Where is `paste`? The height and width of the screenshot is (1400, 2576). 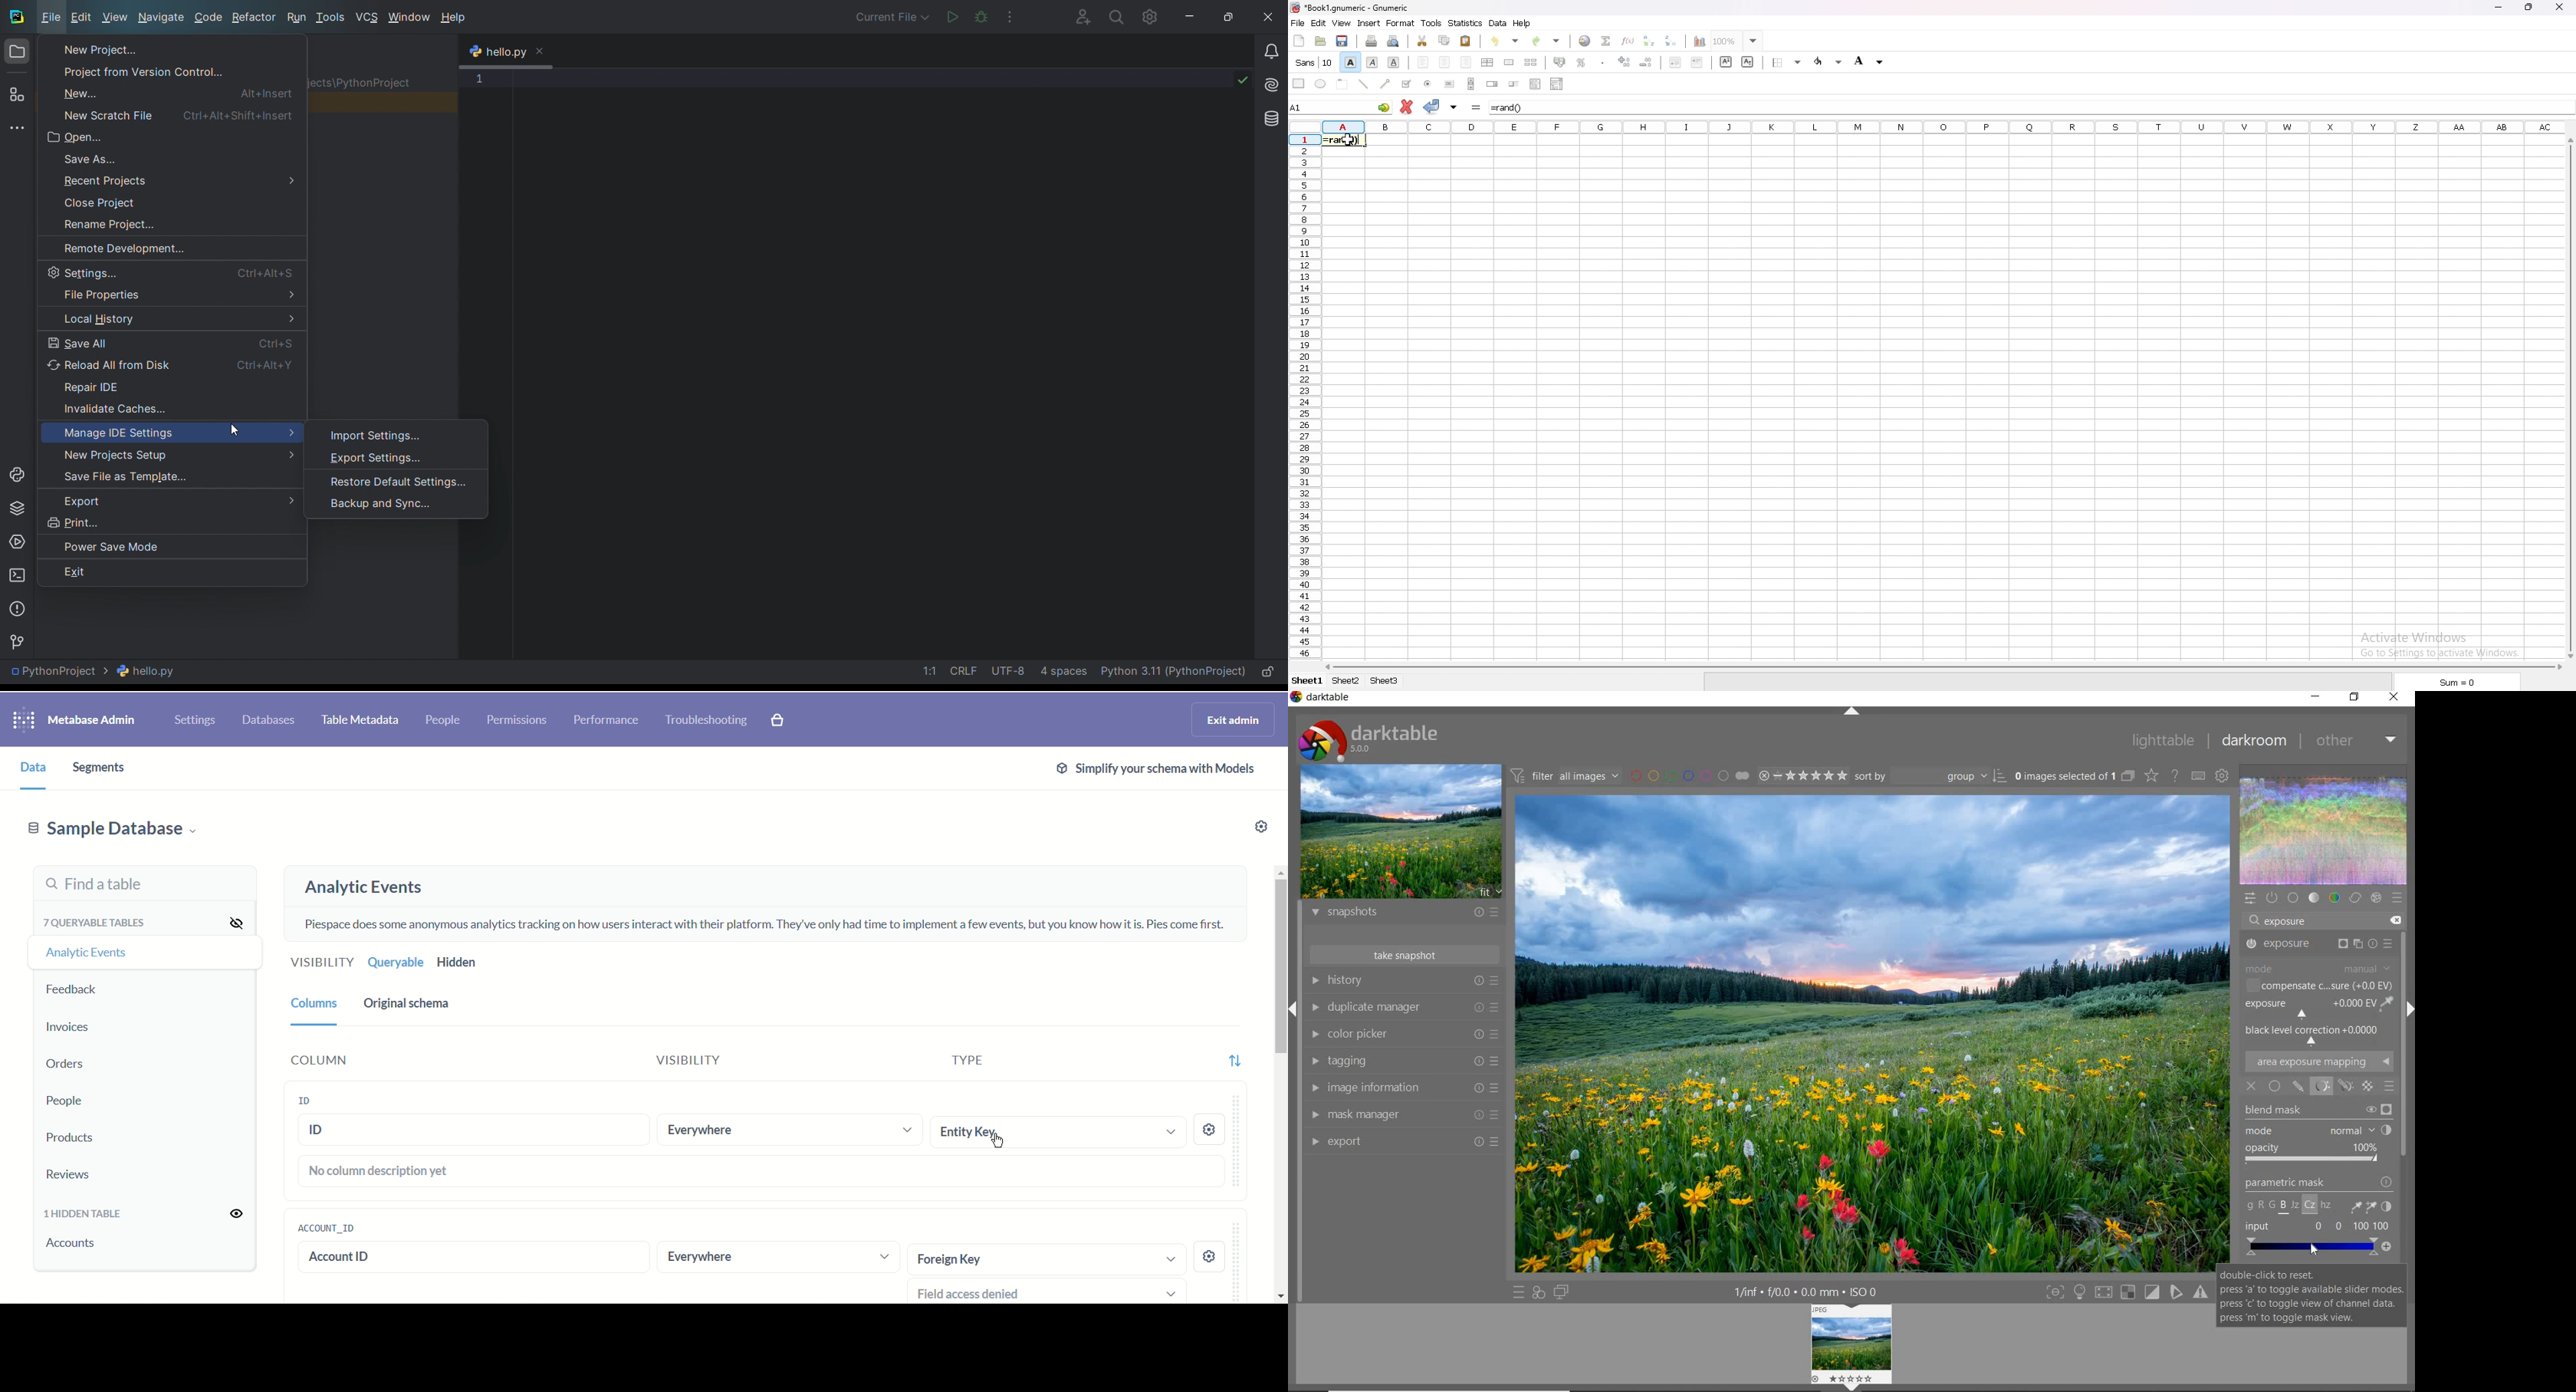 paste is located at coordinates (1466, 40).